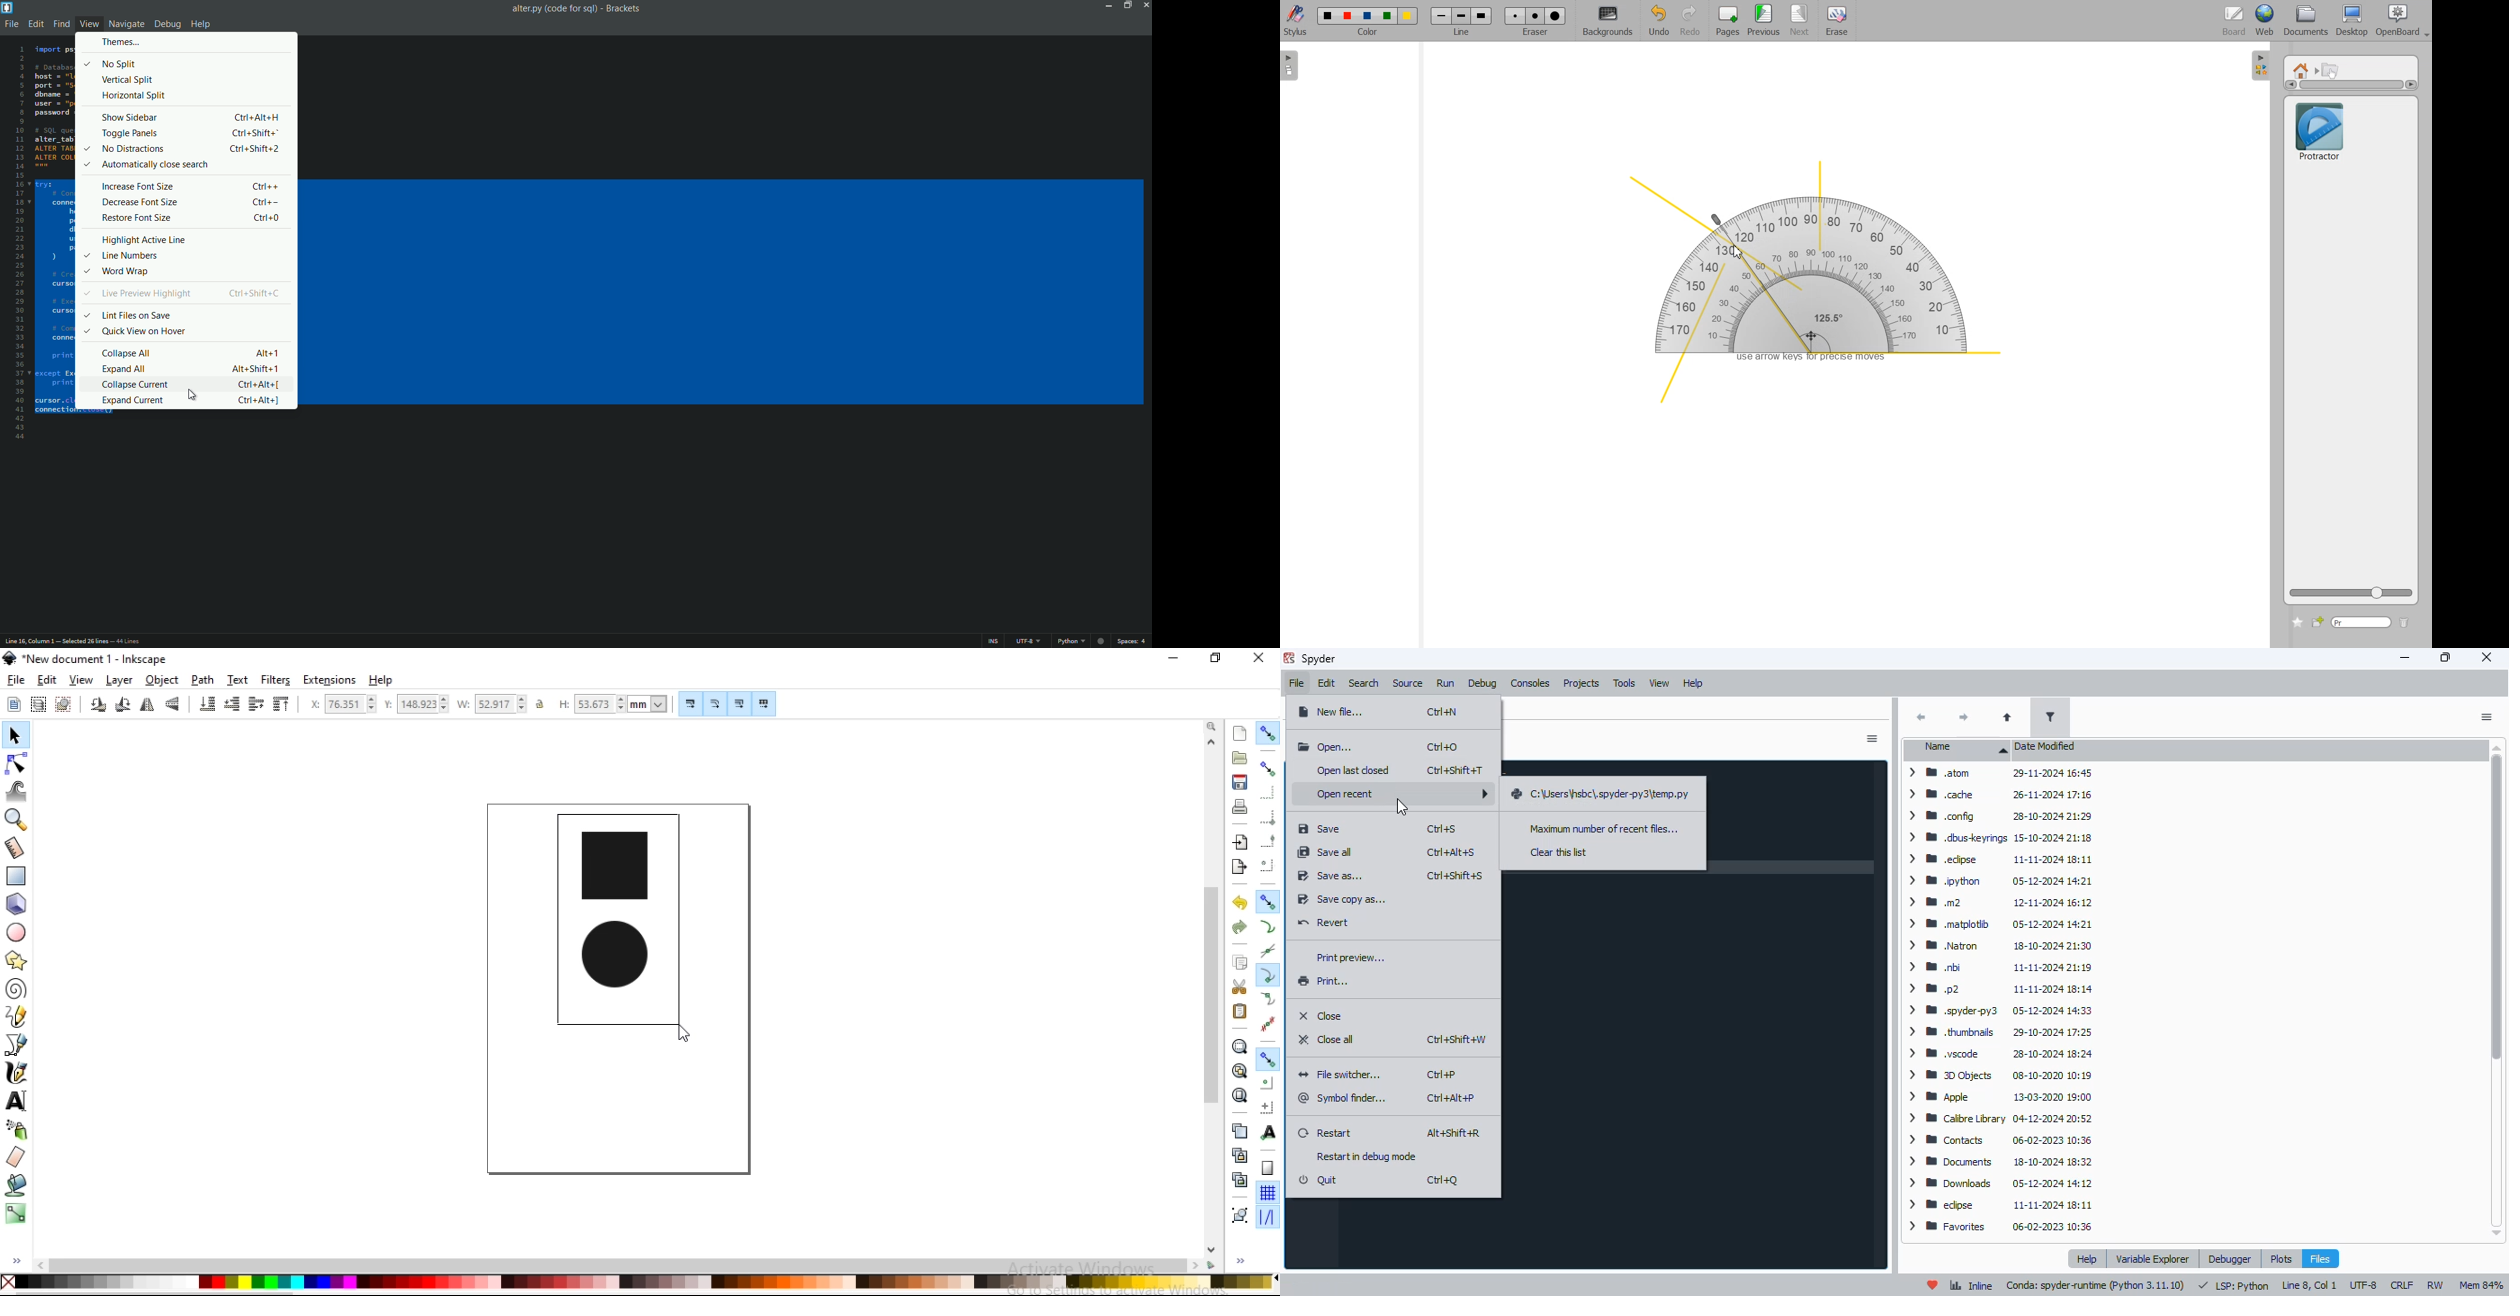 Image resolution: width=2520 pixels, height=1316 pixels. Describe the element at coordinates (17, 847) in the screenshot. I see `measurement tool ` at that location.